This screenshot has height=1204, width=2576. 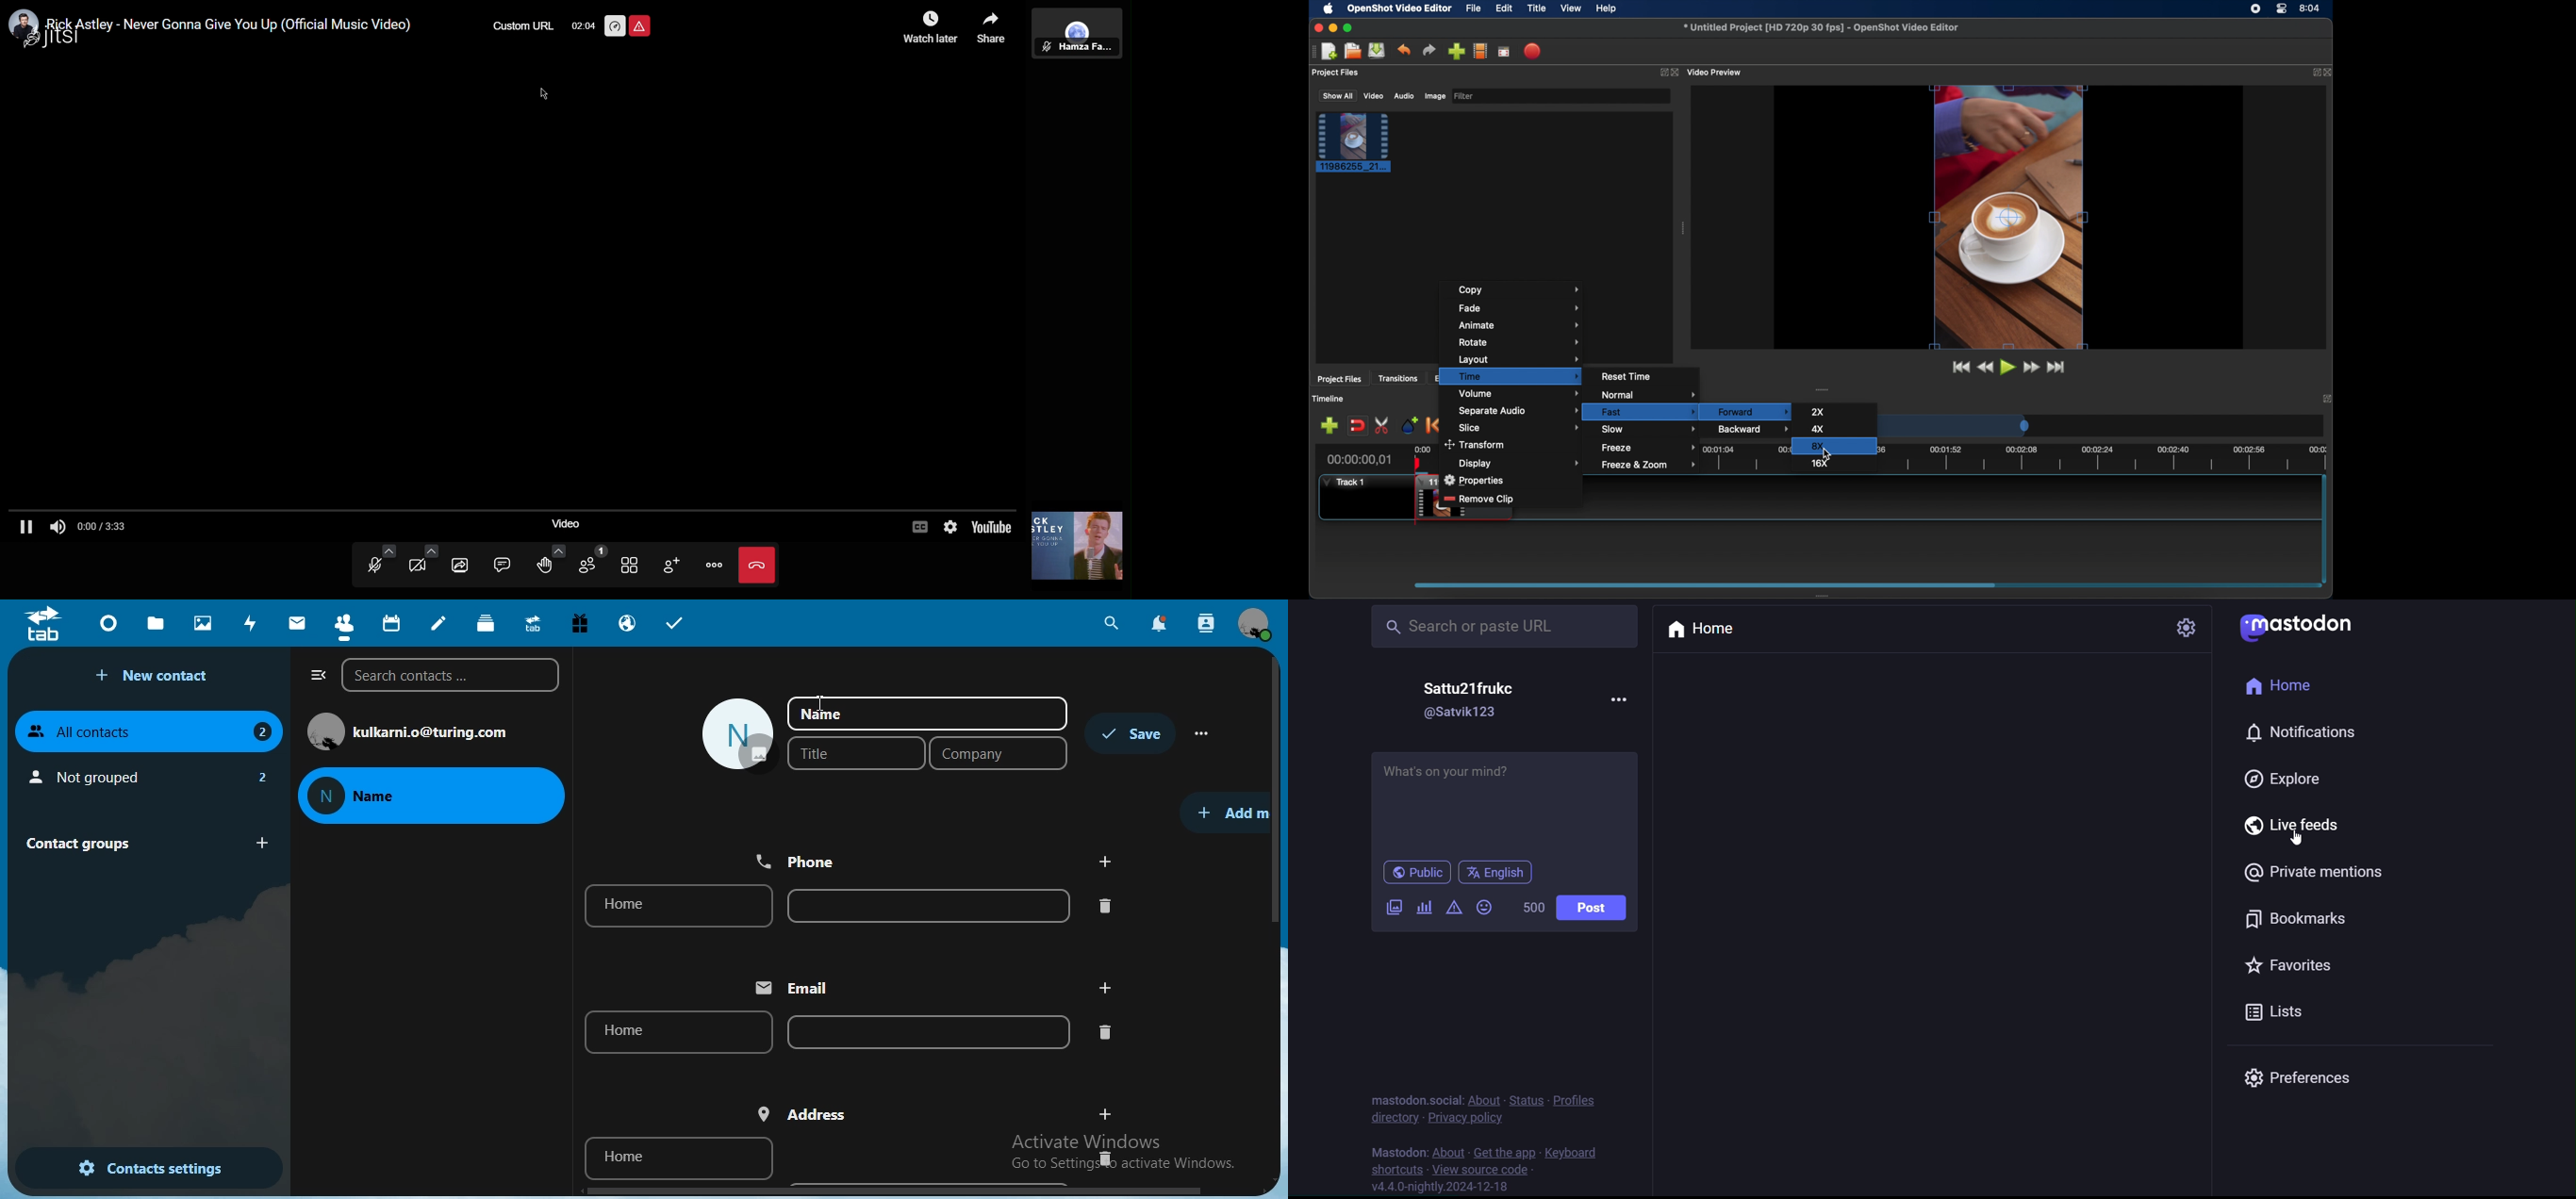 What do you see at coordinates (1649, 429) in the screenshot?
I see `slow menu` at bounding box center [1649, 429].